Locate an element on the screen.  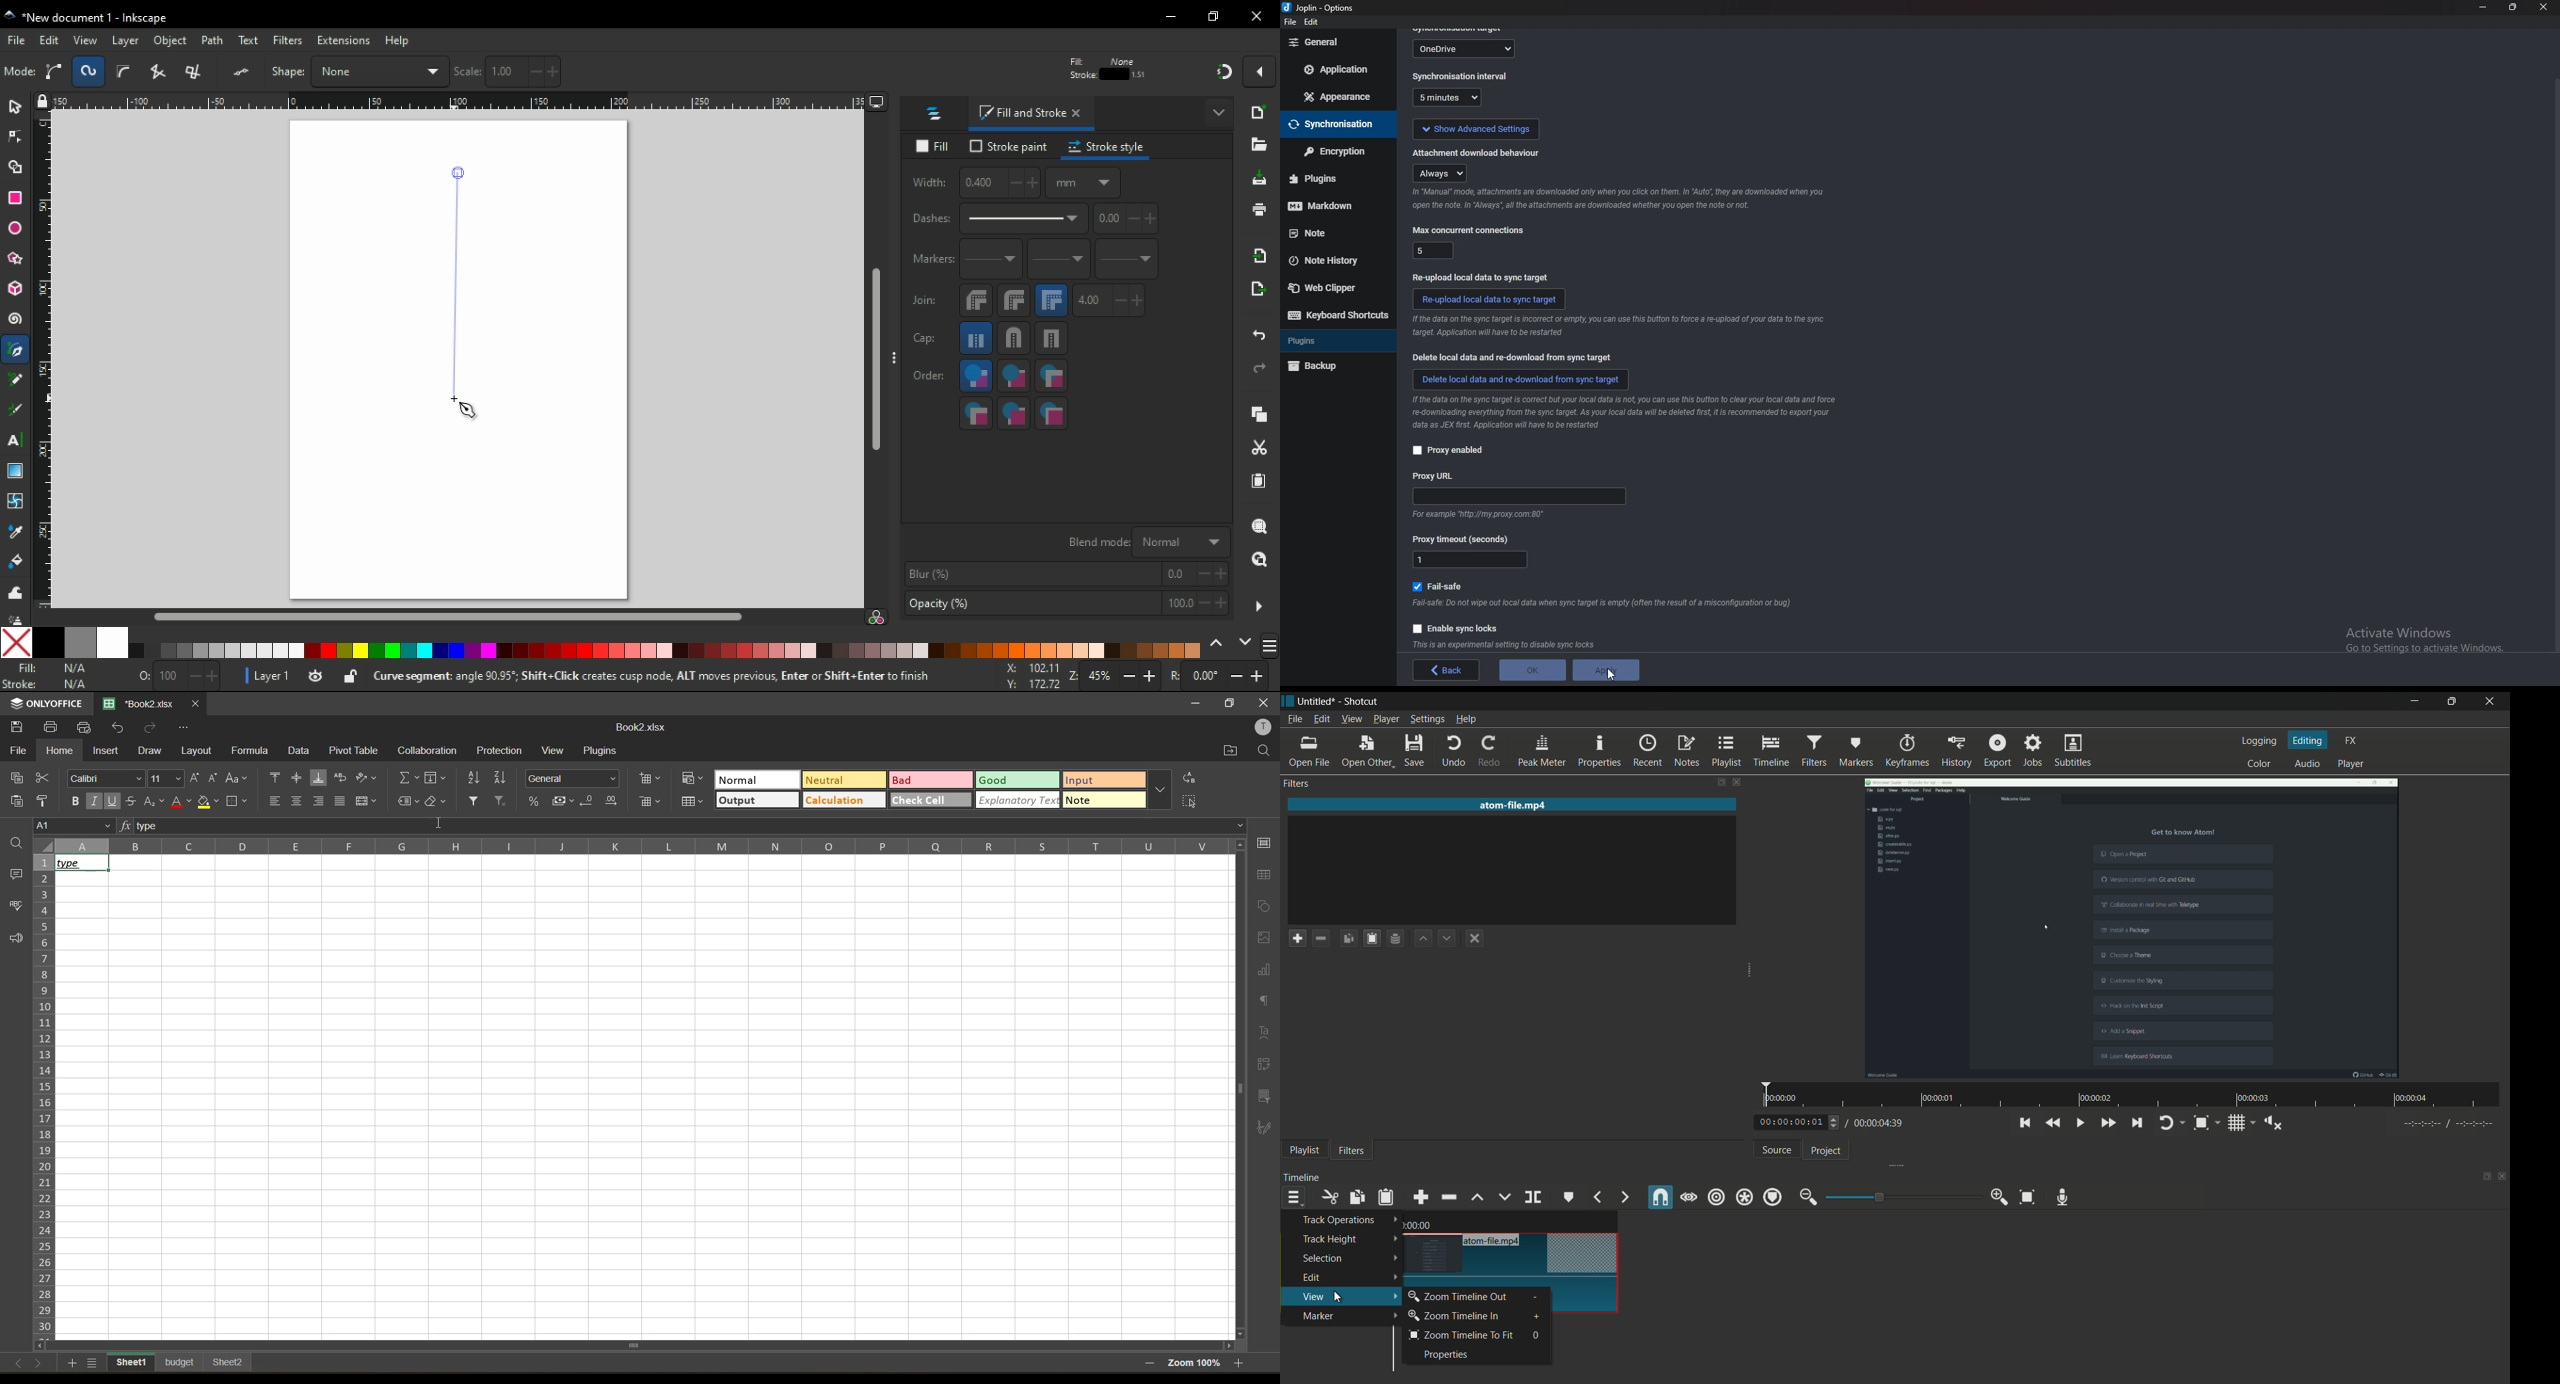
50% grey is located at coordinates (79, 642).